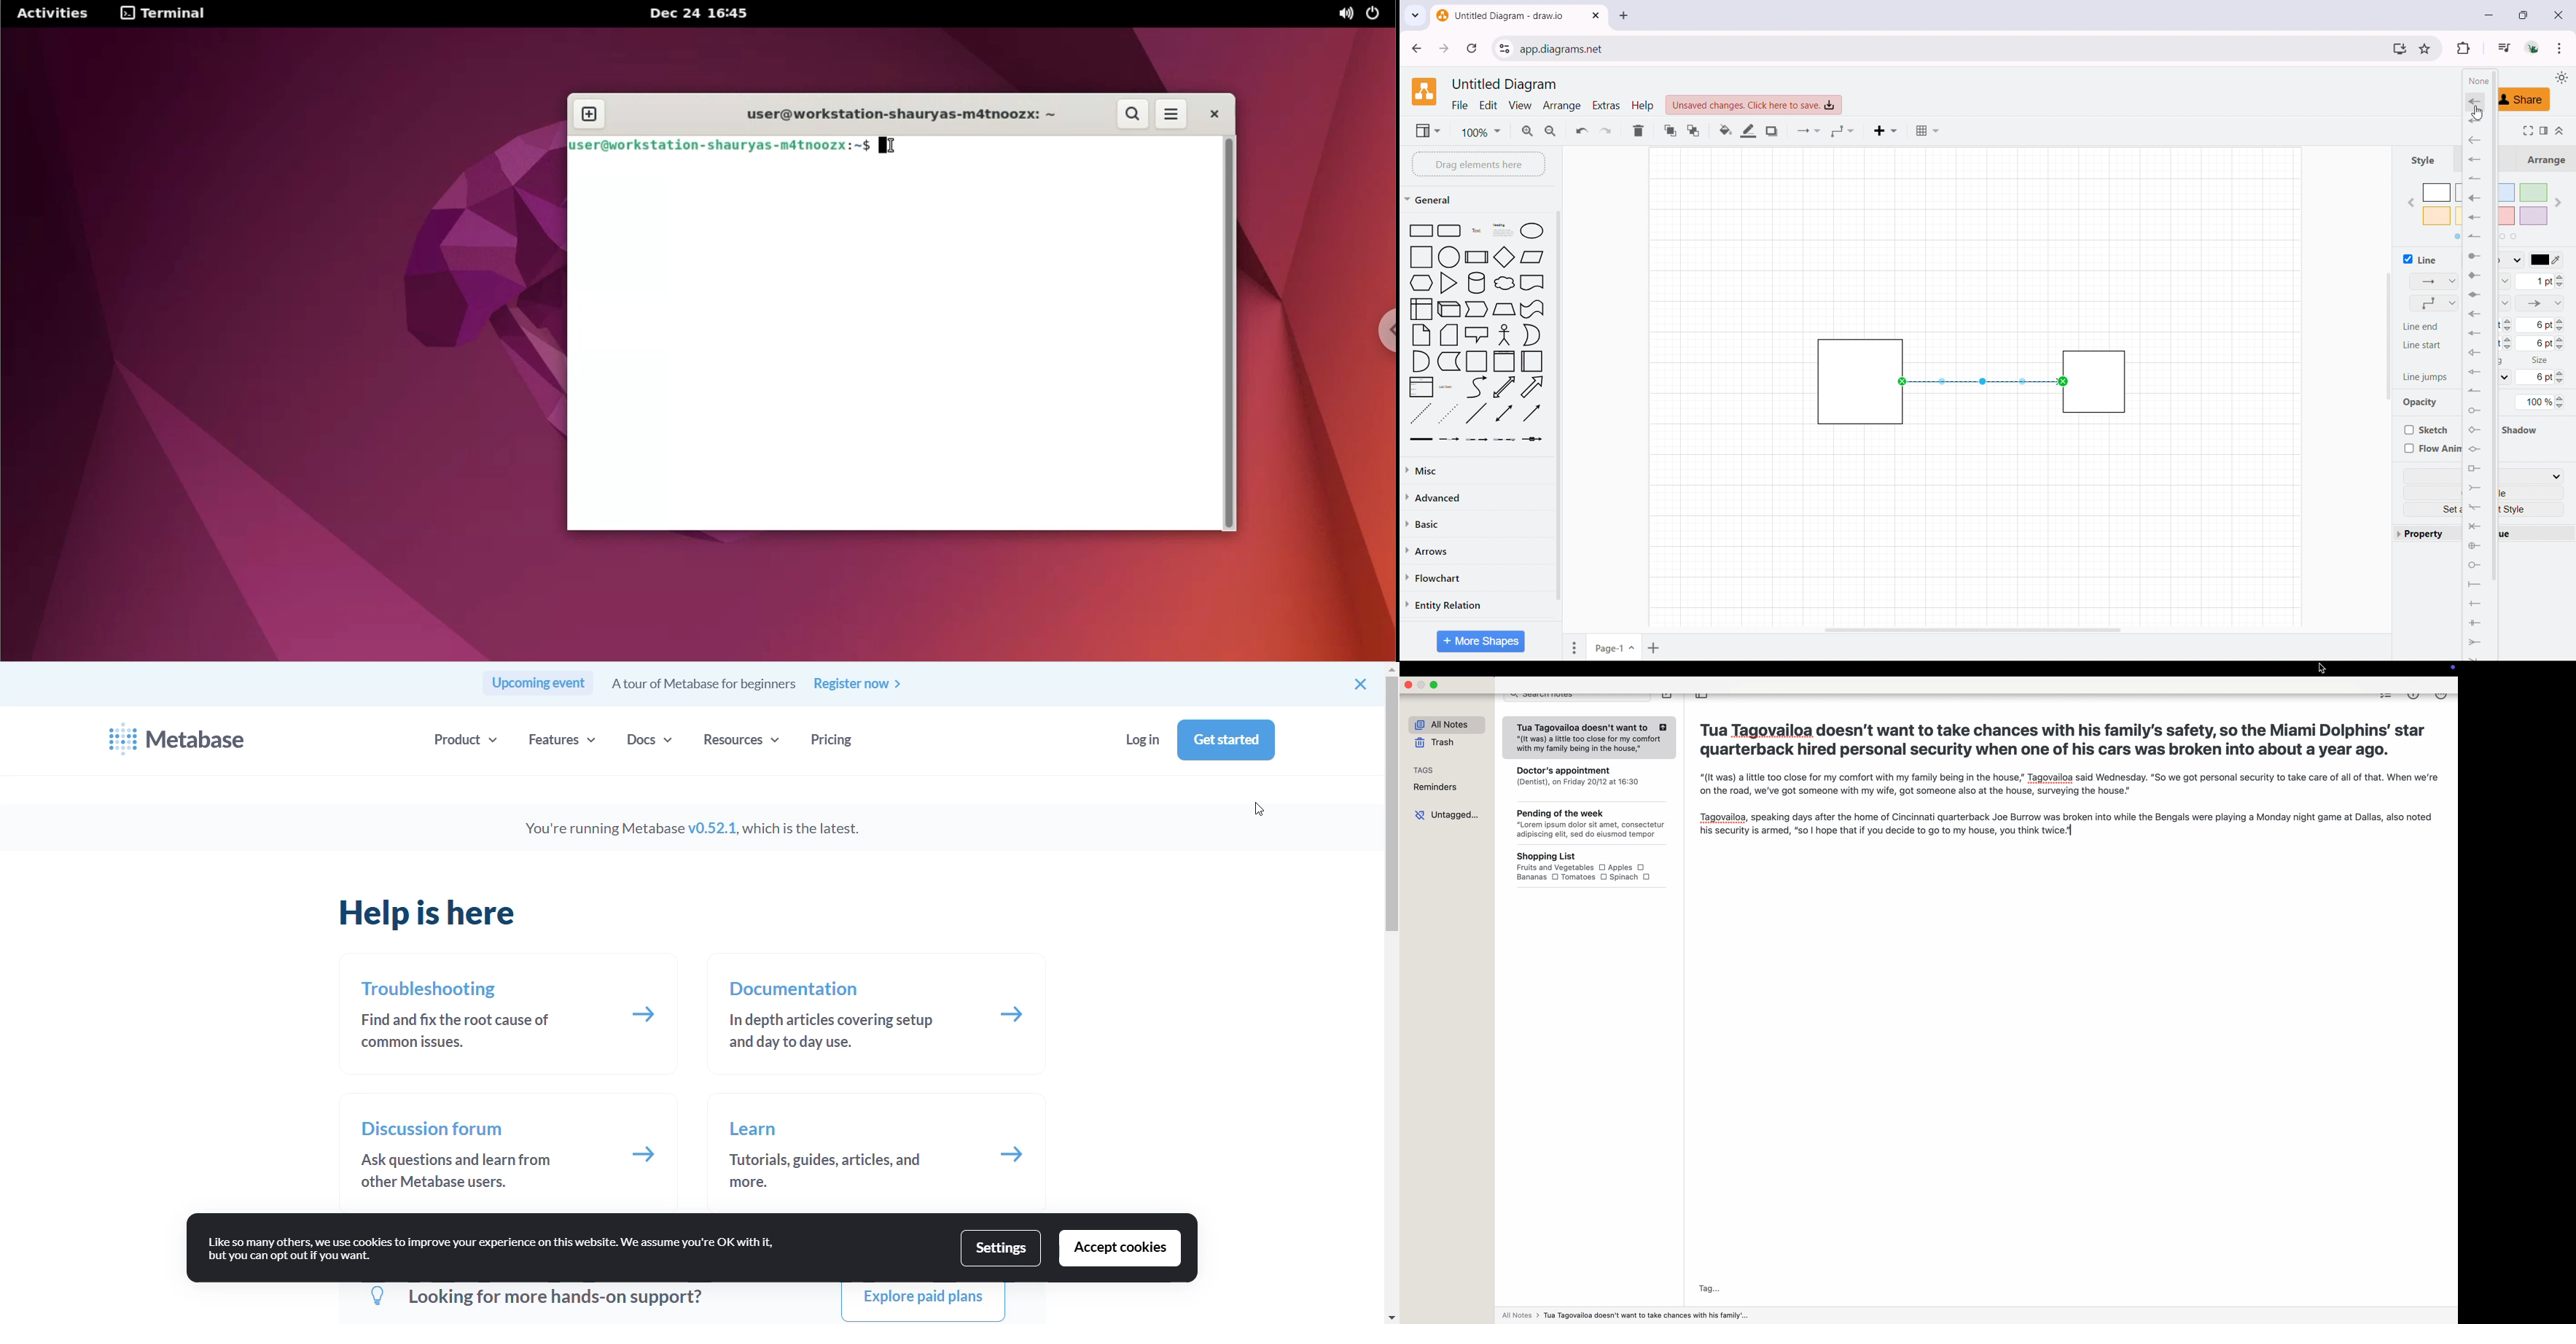 This screenshot has height=1344, width=2576. Describe the element at coordinates (2097, 382) in the screenshot. I see `object 2 is highlighted` at that location.